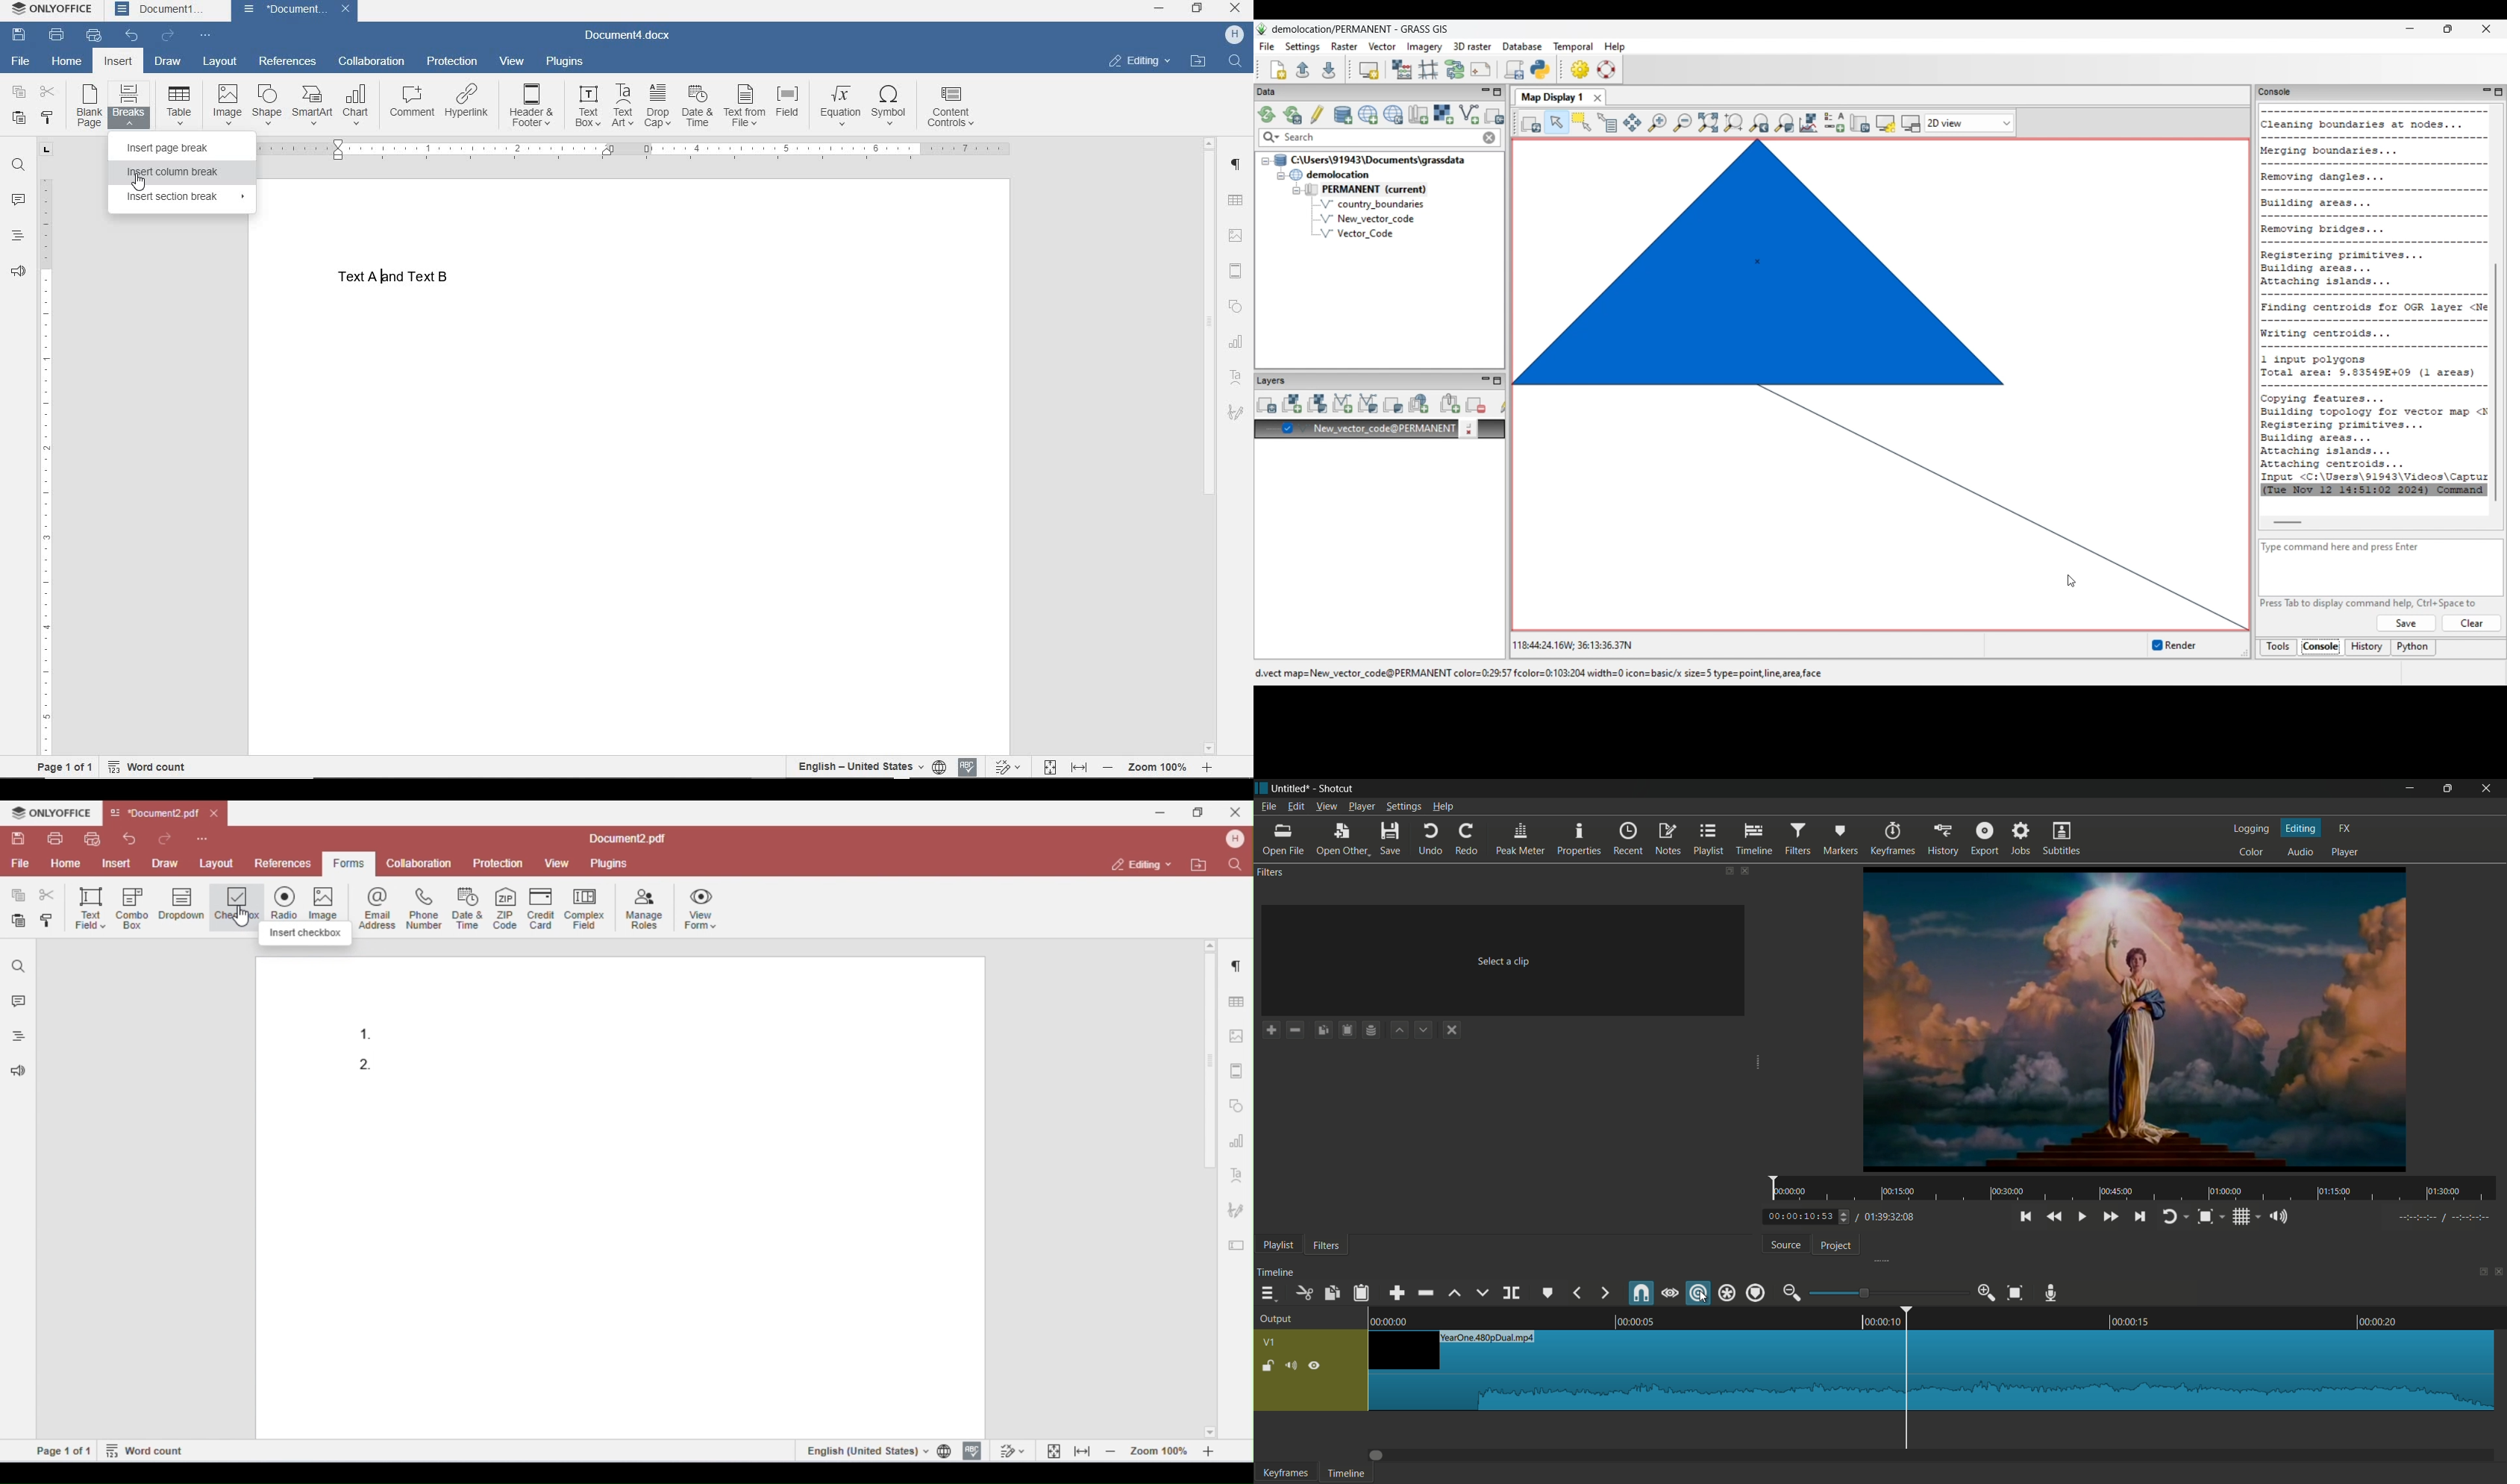 This screenshot has height=1484, width=2520. What do you see at coordinates (131, 107) in the screenshot?
I see `BREAKS` at bounding box center [131, 107].